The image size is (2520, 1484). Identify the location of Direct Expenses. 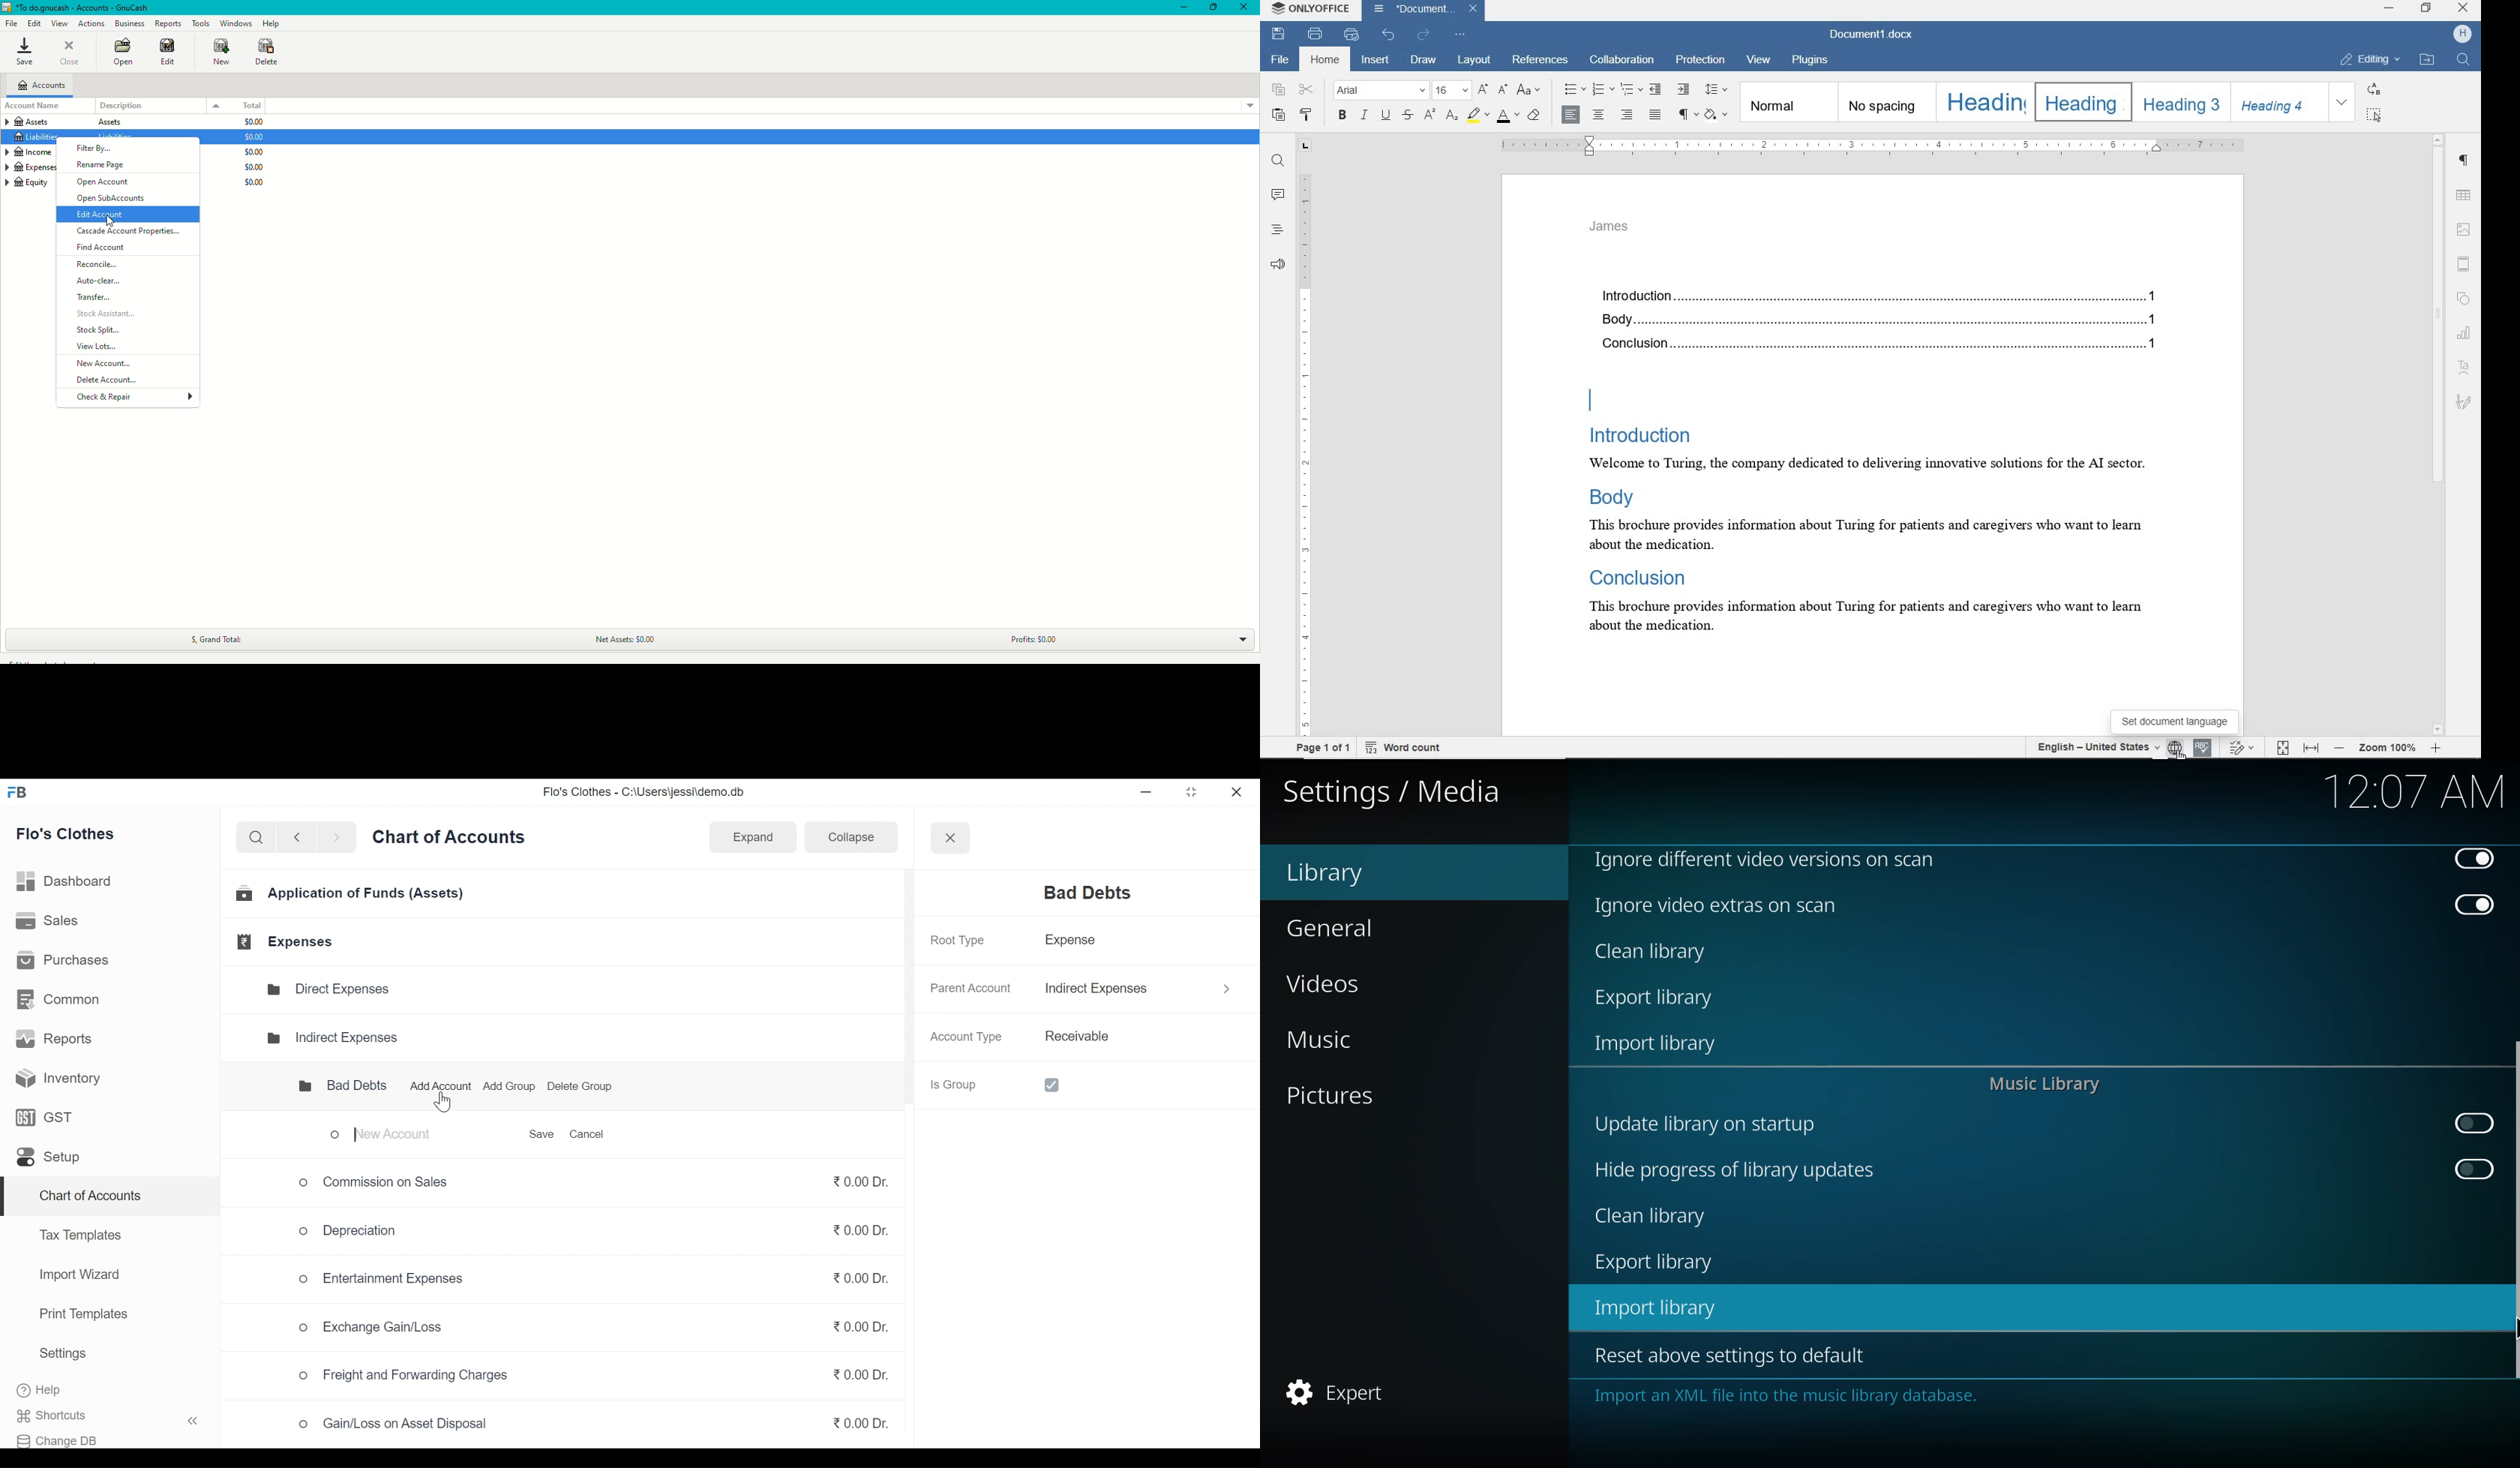
(335, 990).